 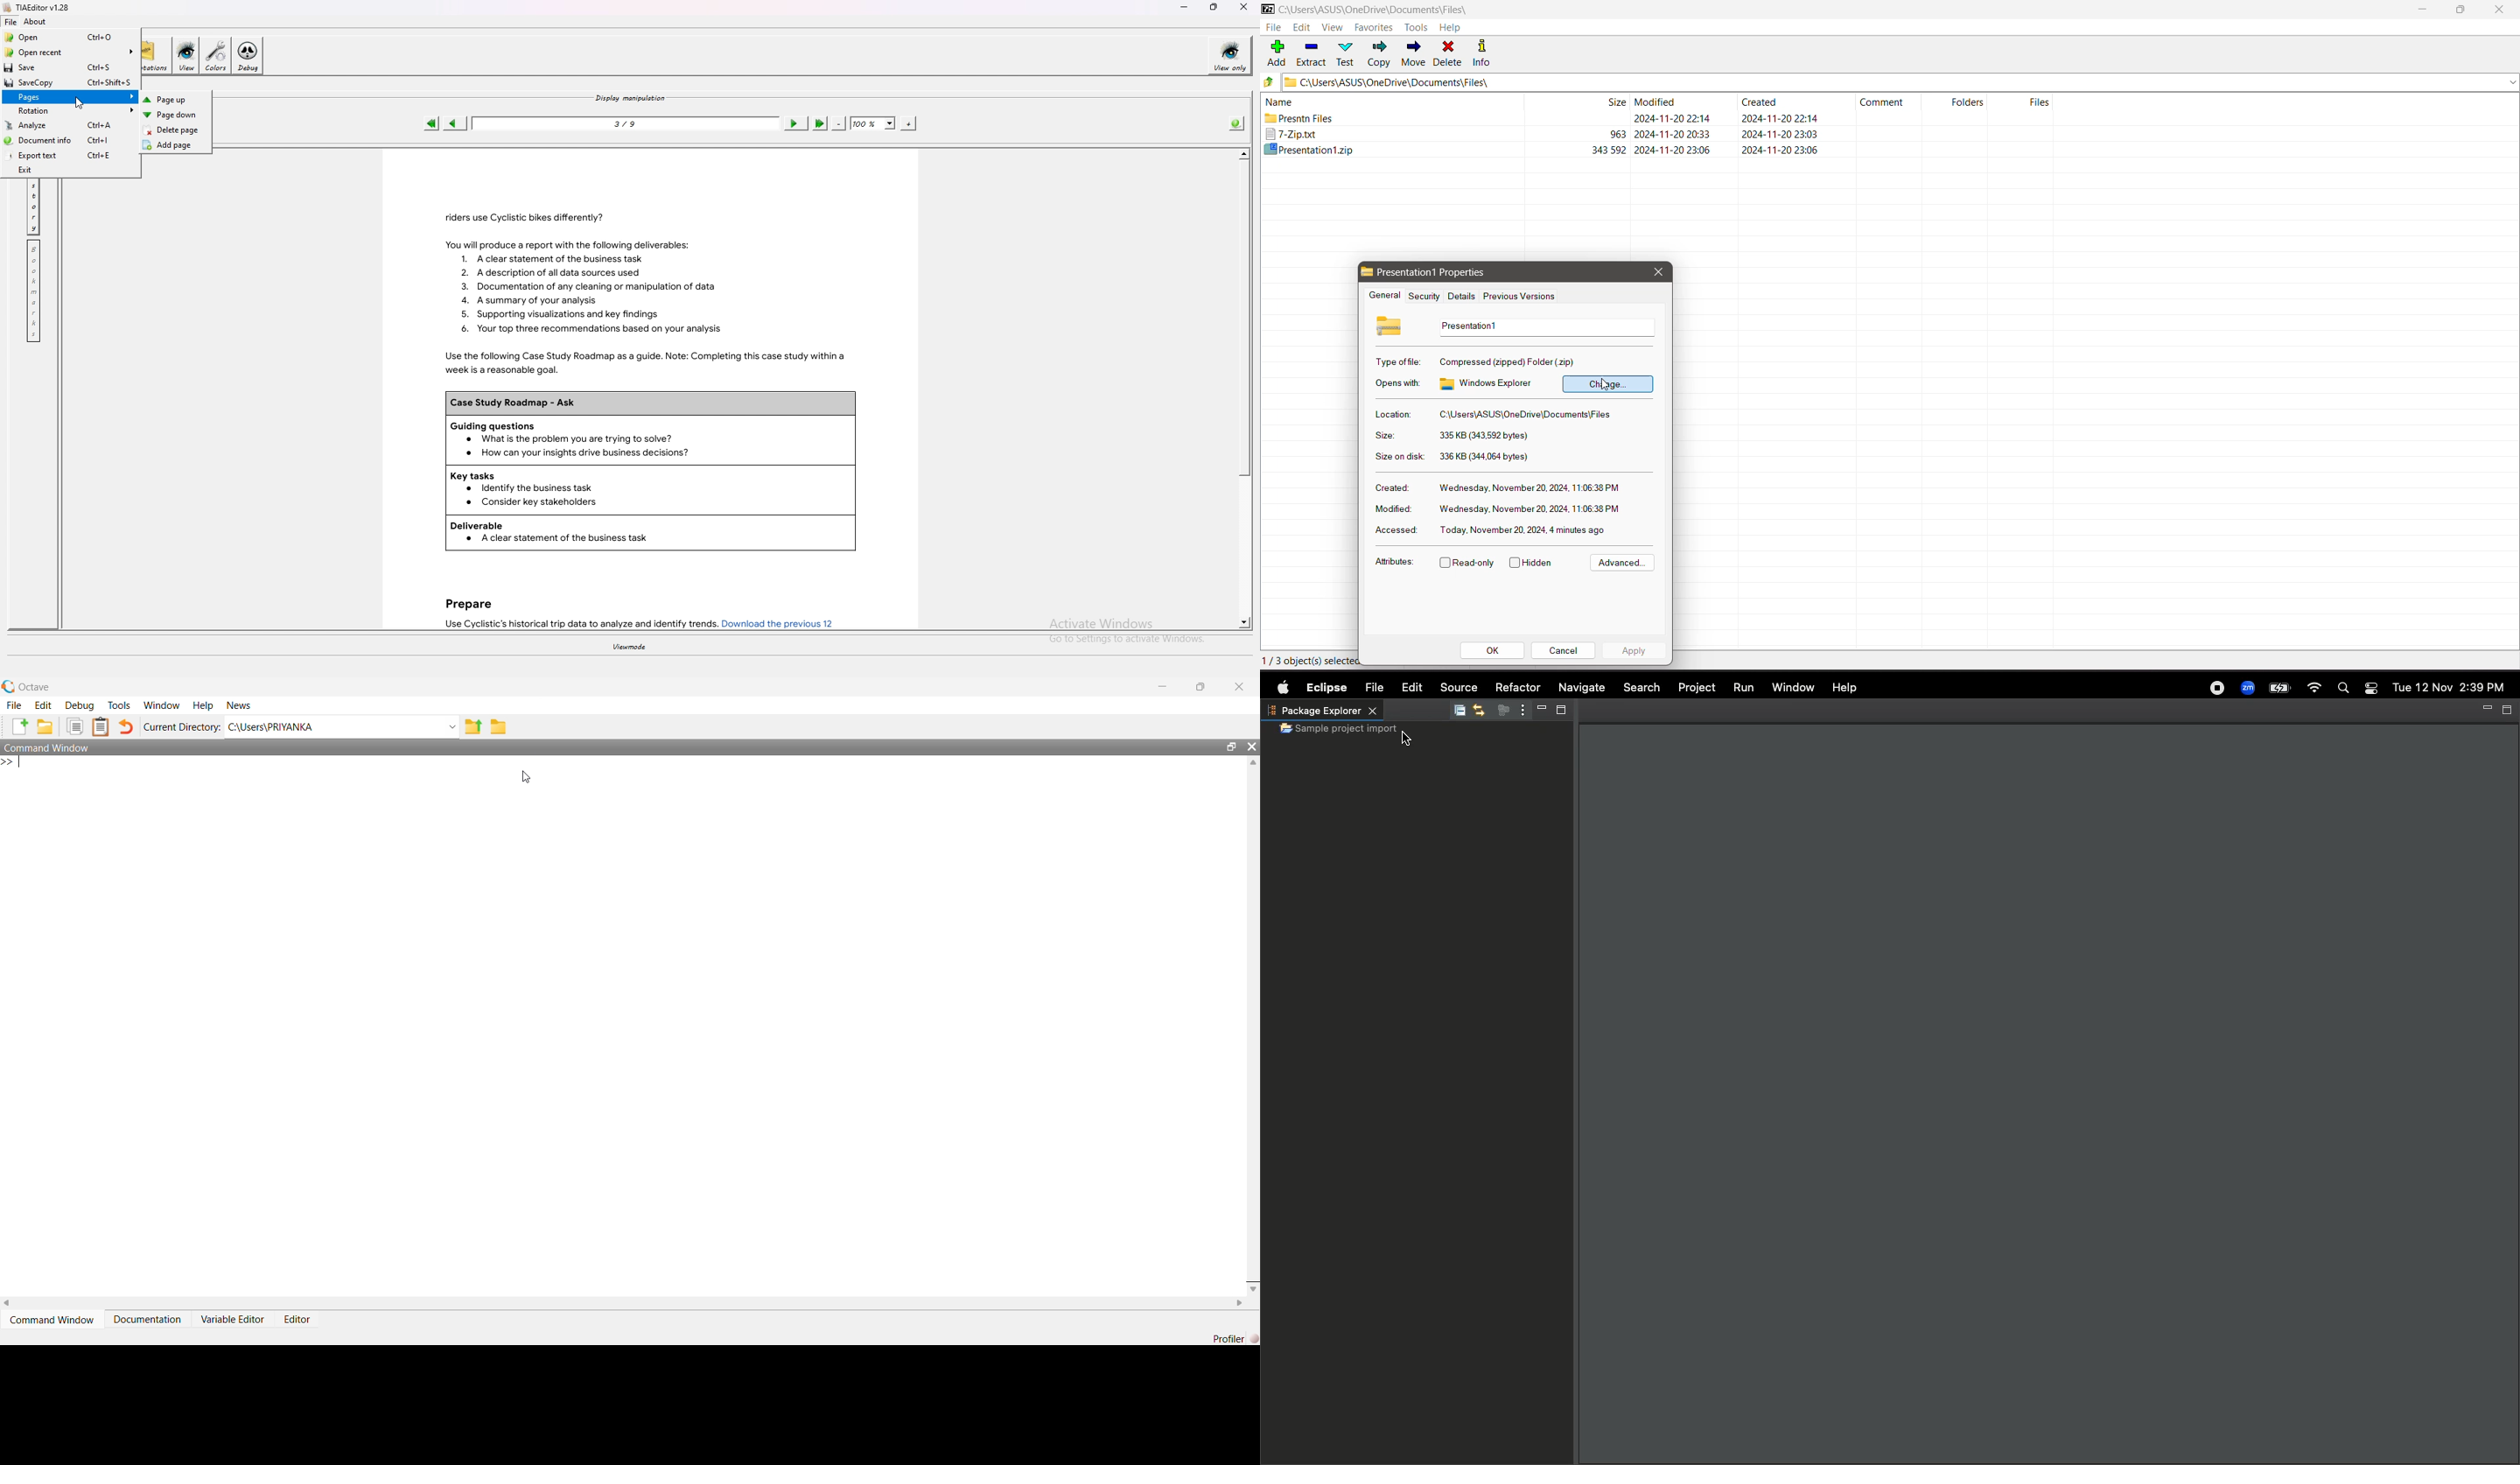 What do you see at coordinates (1605, 385) in the screenshot?
I see `cursor` at bounding box center [1605, 385].